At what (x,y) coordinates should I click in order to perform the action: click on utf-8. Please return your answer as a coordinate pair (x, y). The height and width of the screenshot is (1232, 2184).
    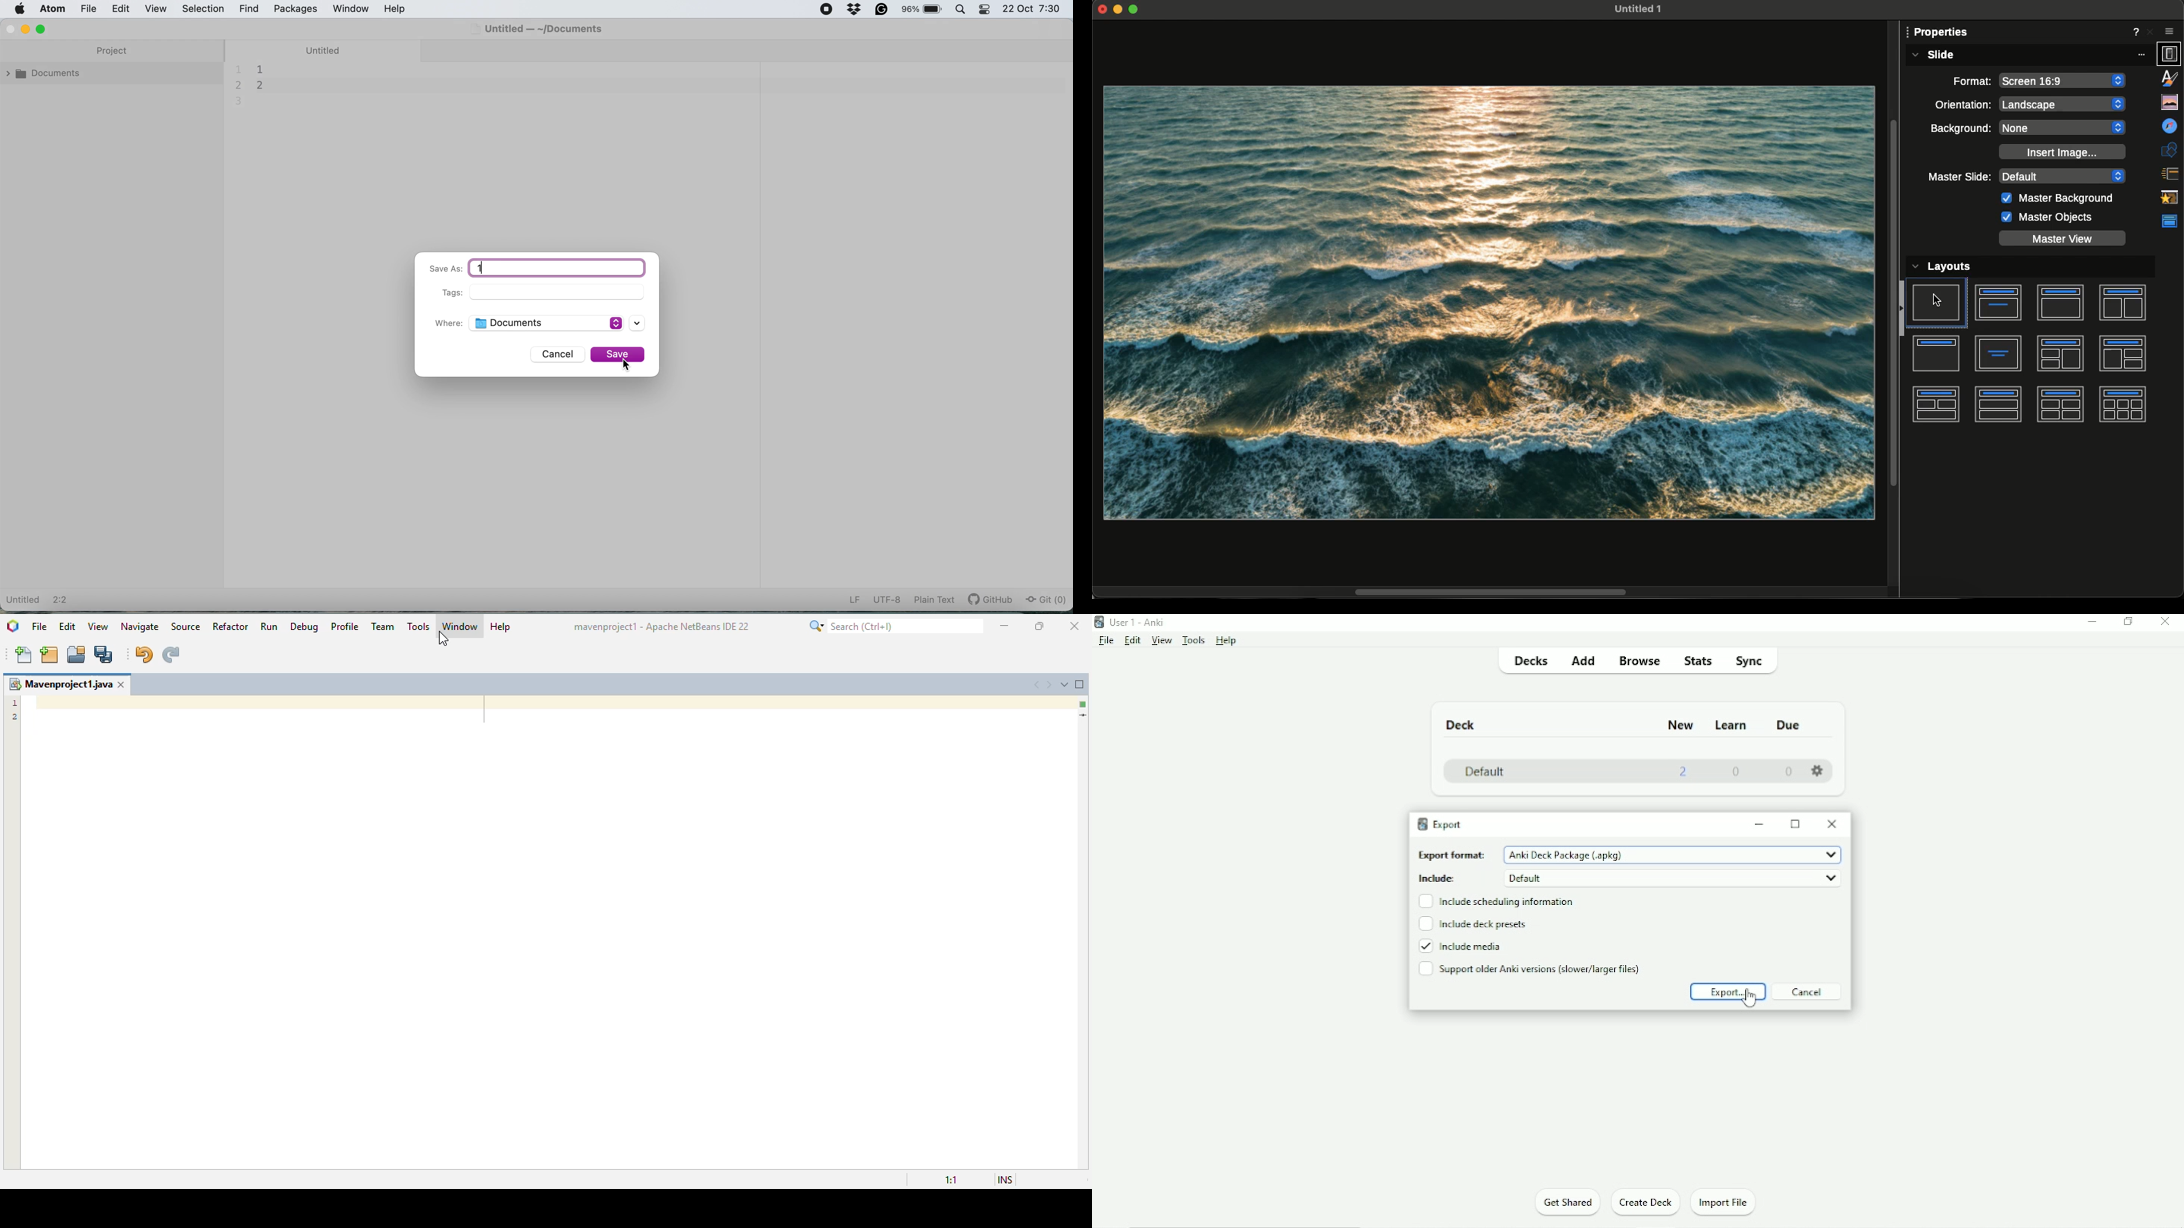
    Looking at the image, I should click on (887, 599).